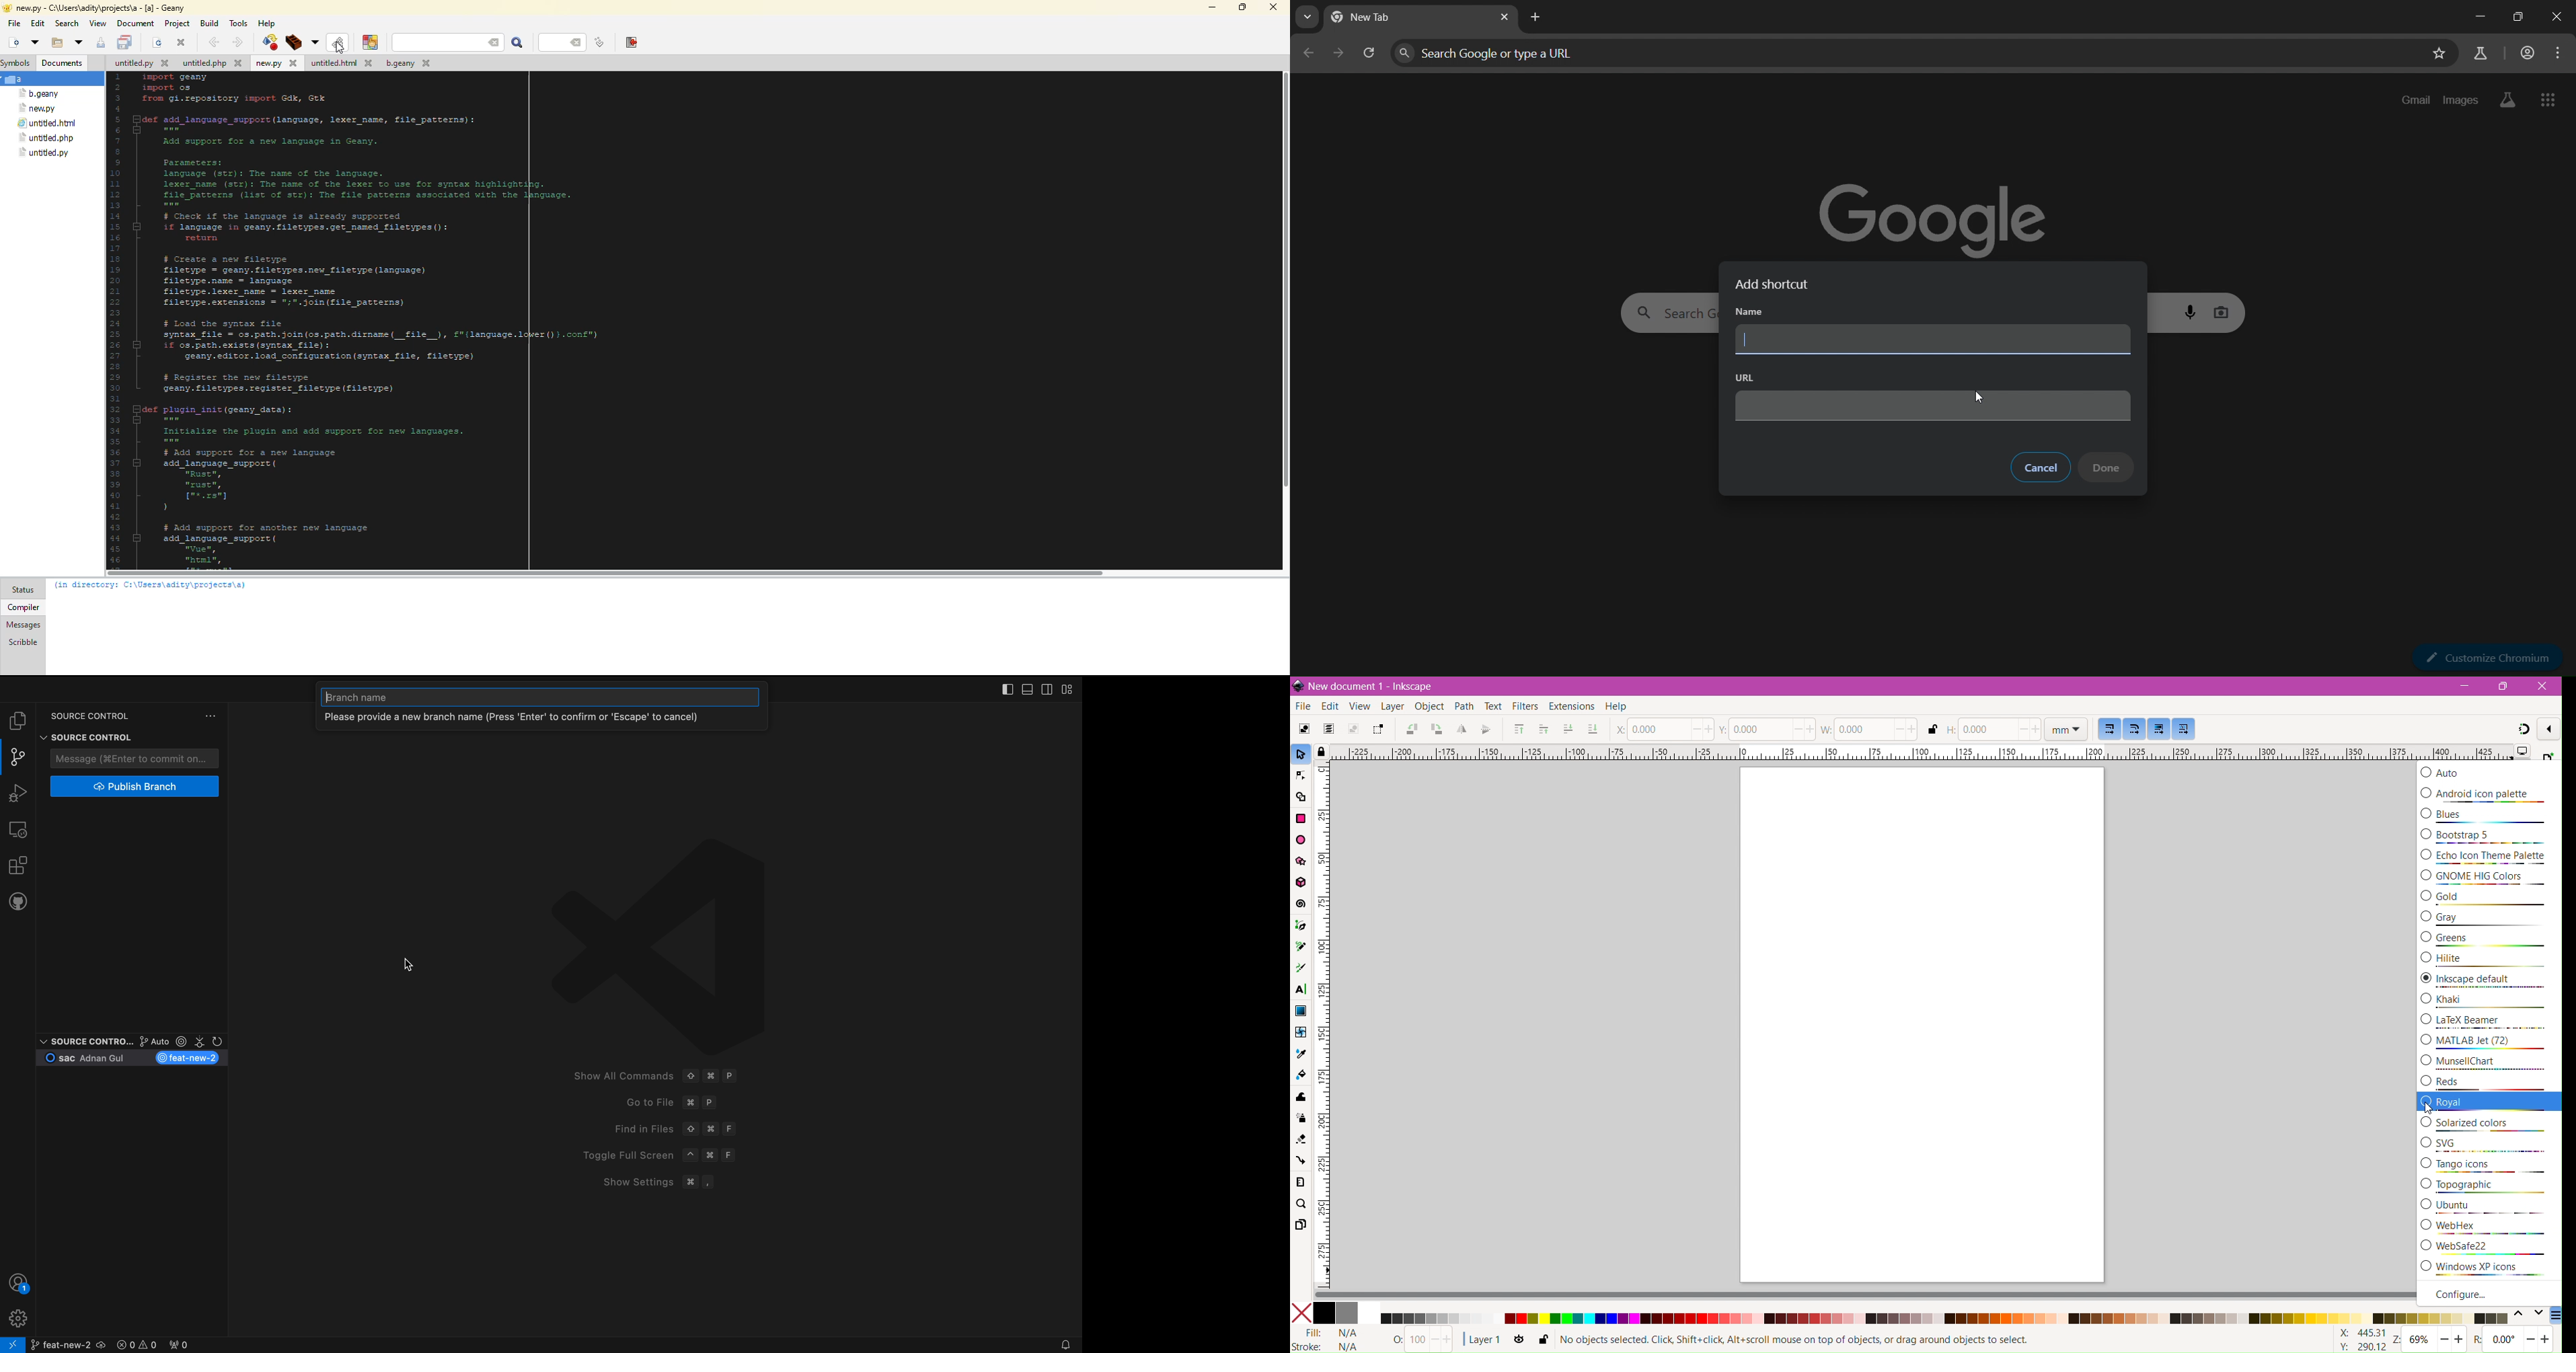 Image resolution: width=2576 pixels, height=1372 pixels. Describe the element at coordinates (1301, 1010) in the screenshot. I see `Gradient Tool` at that location.